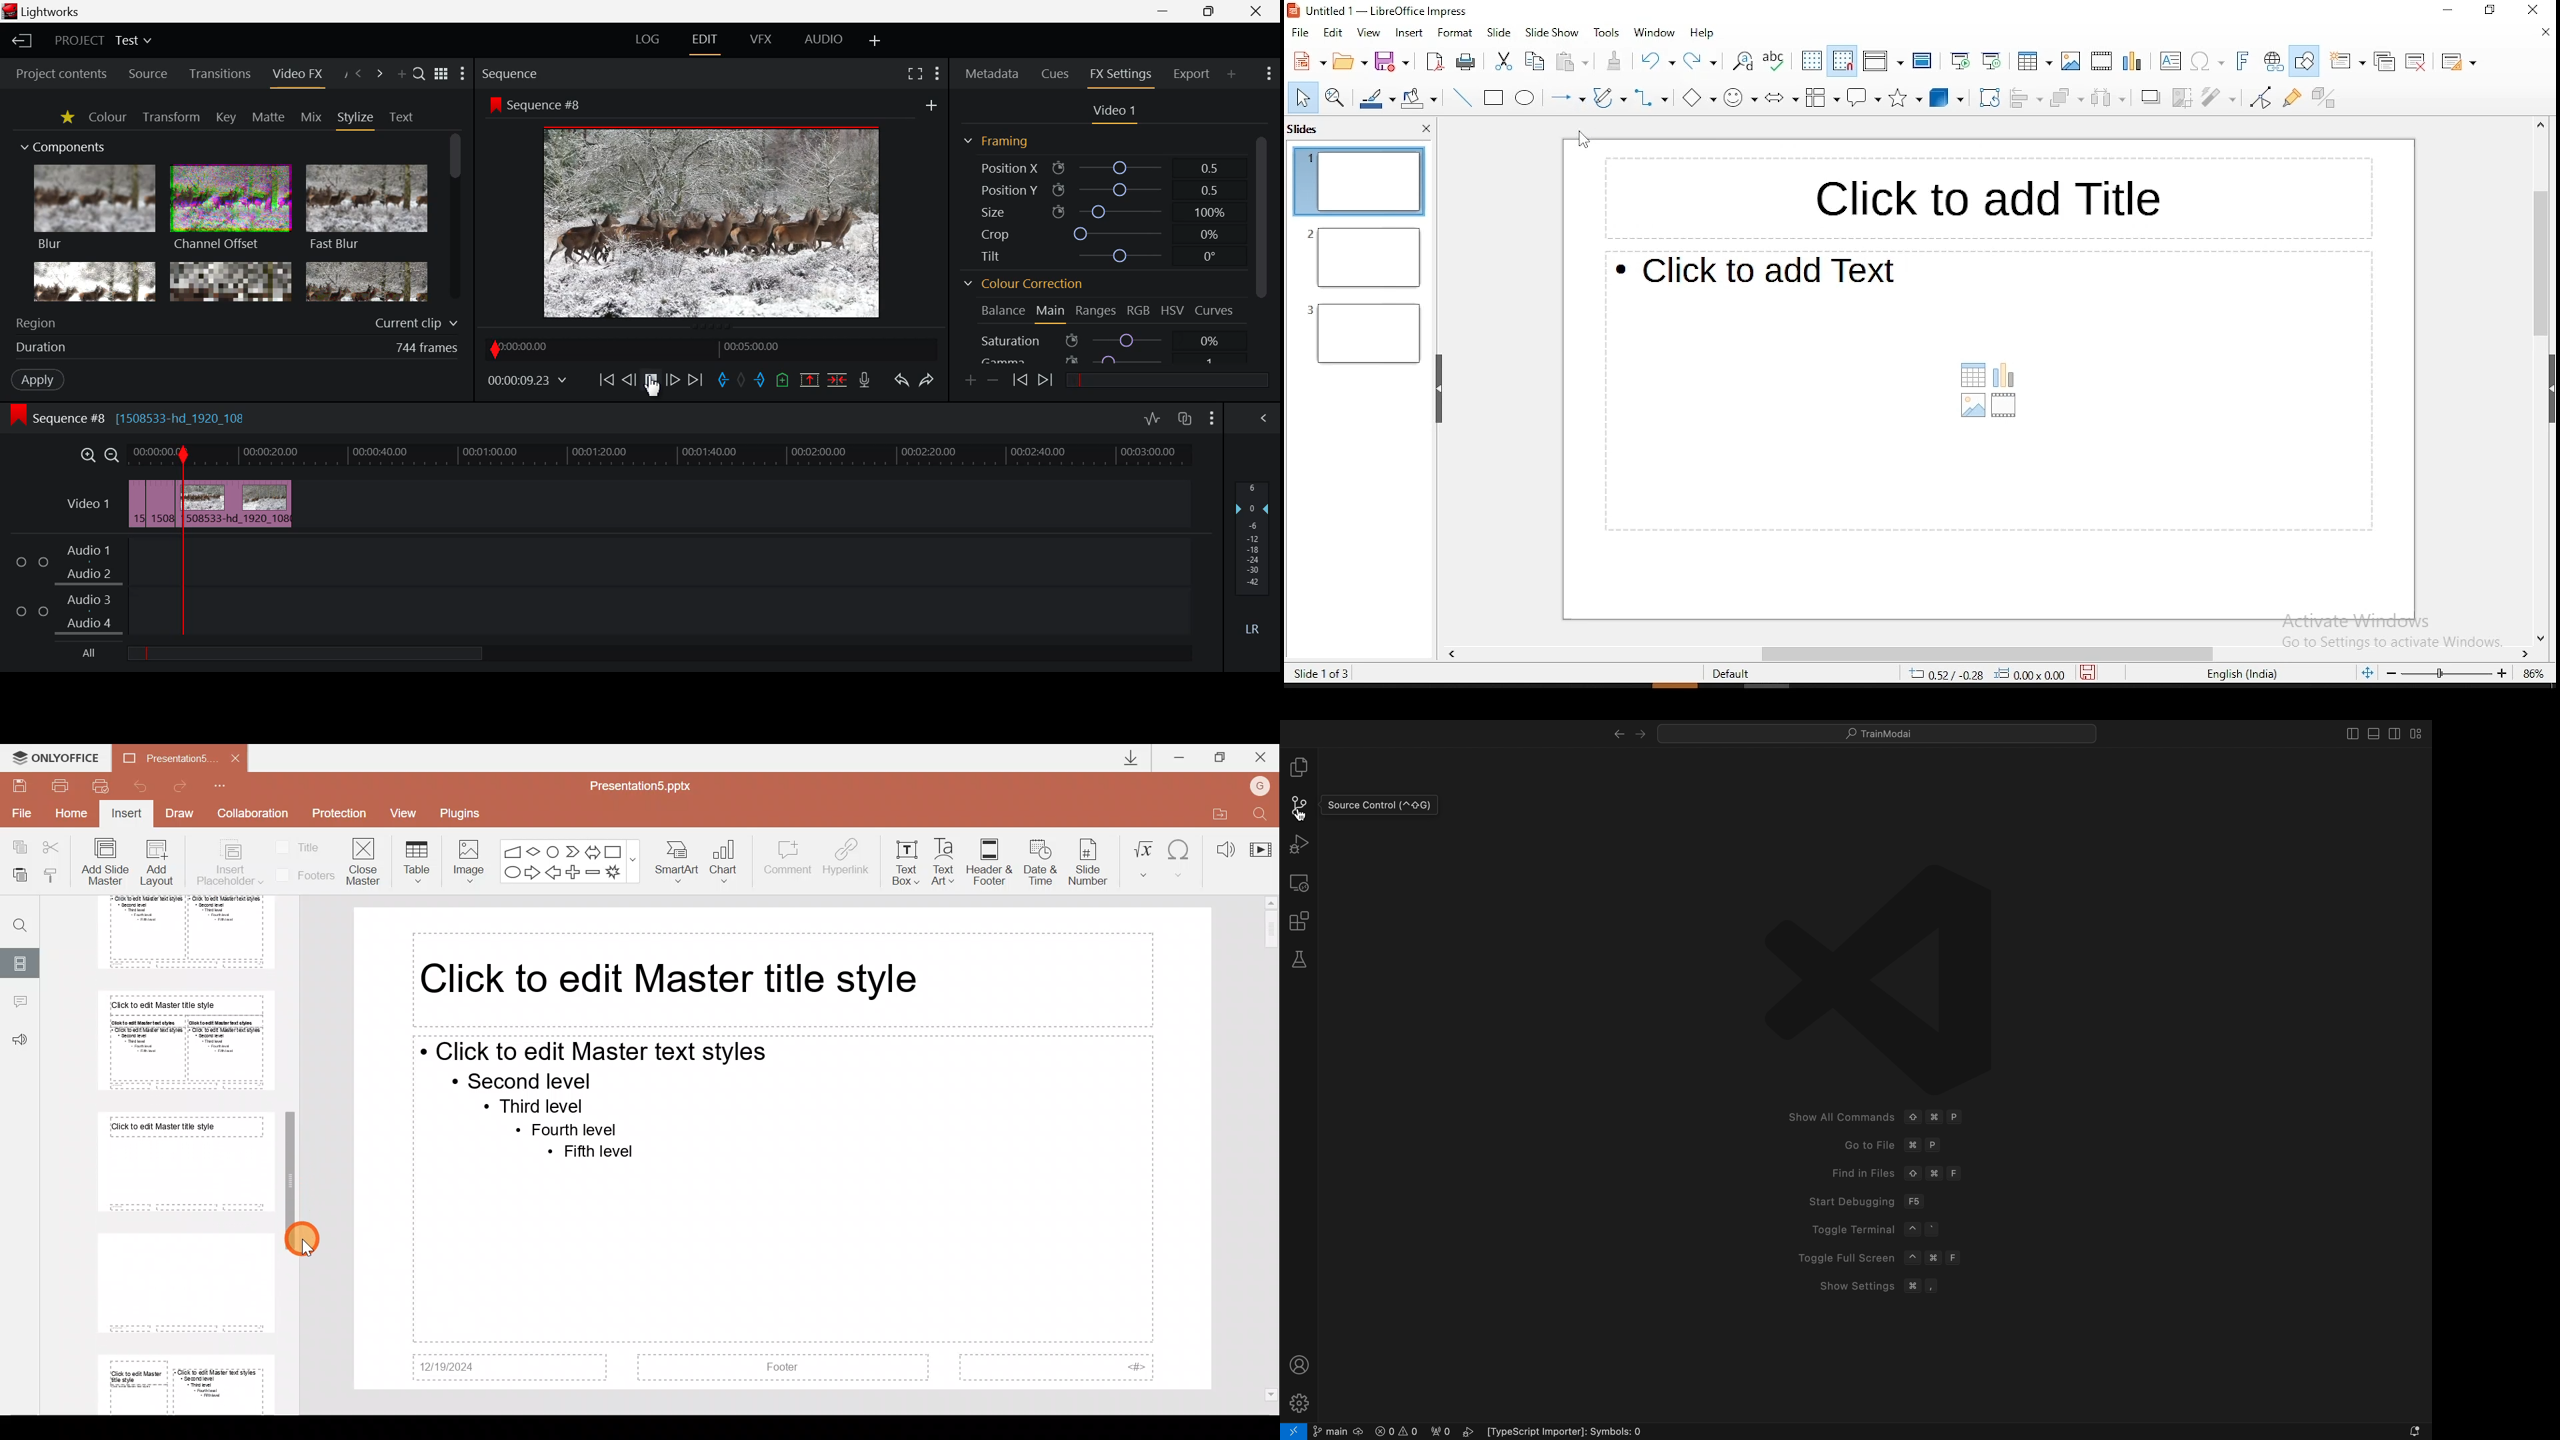 The image size is (2576, 1456). What do you see at coordinates (511, 873) in the screenshot?
I see `Ellipse` at bounding box center [511, 873].